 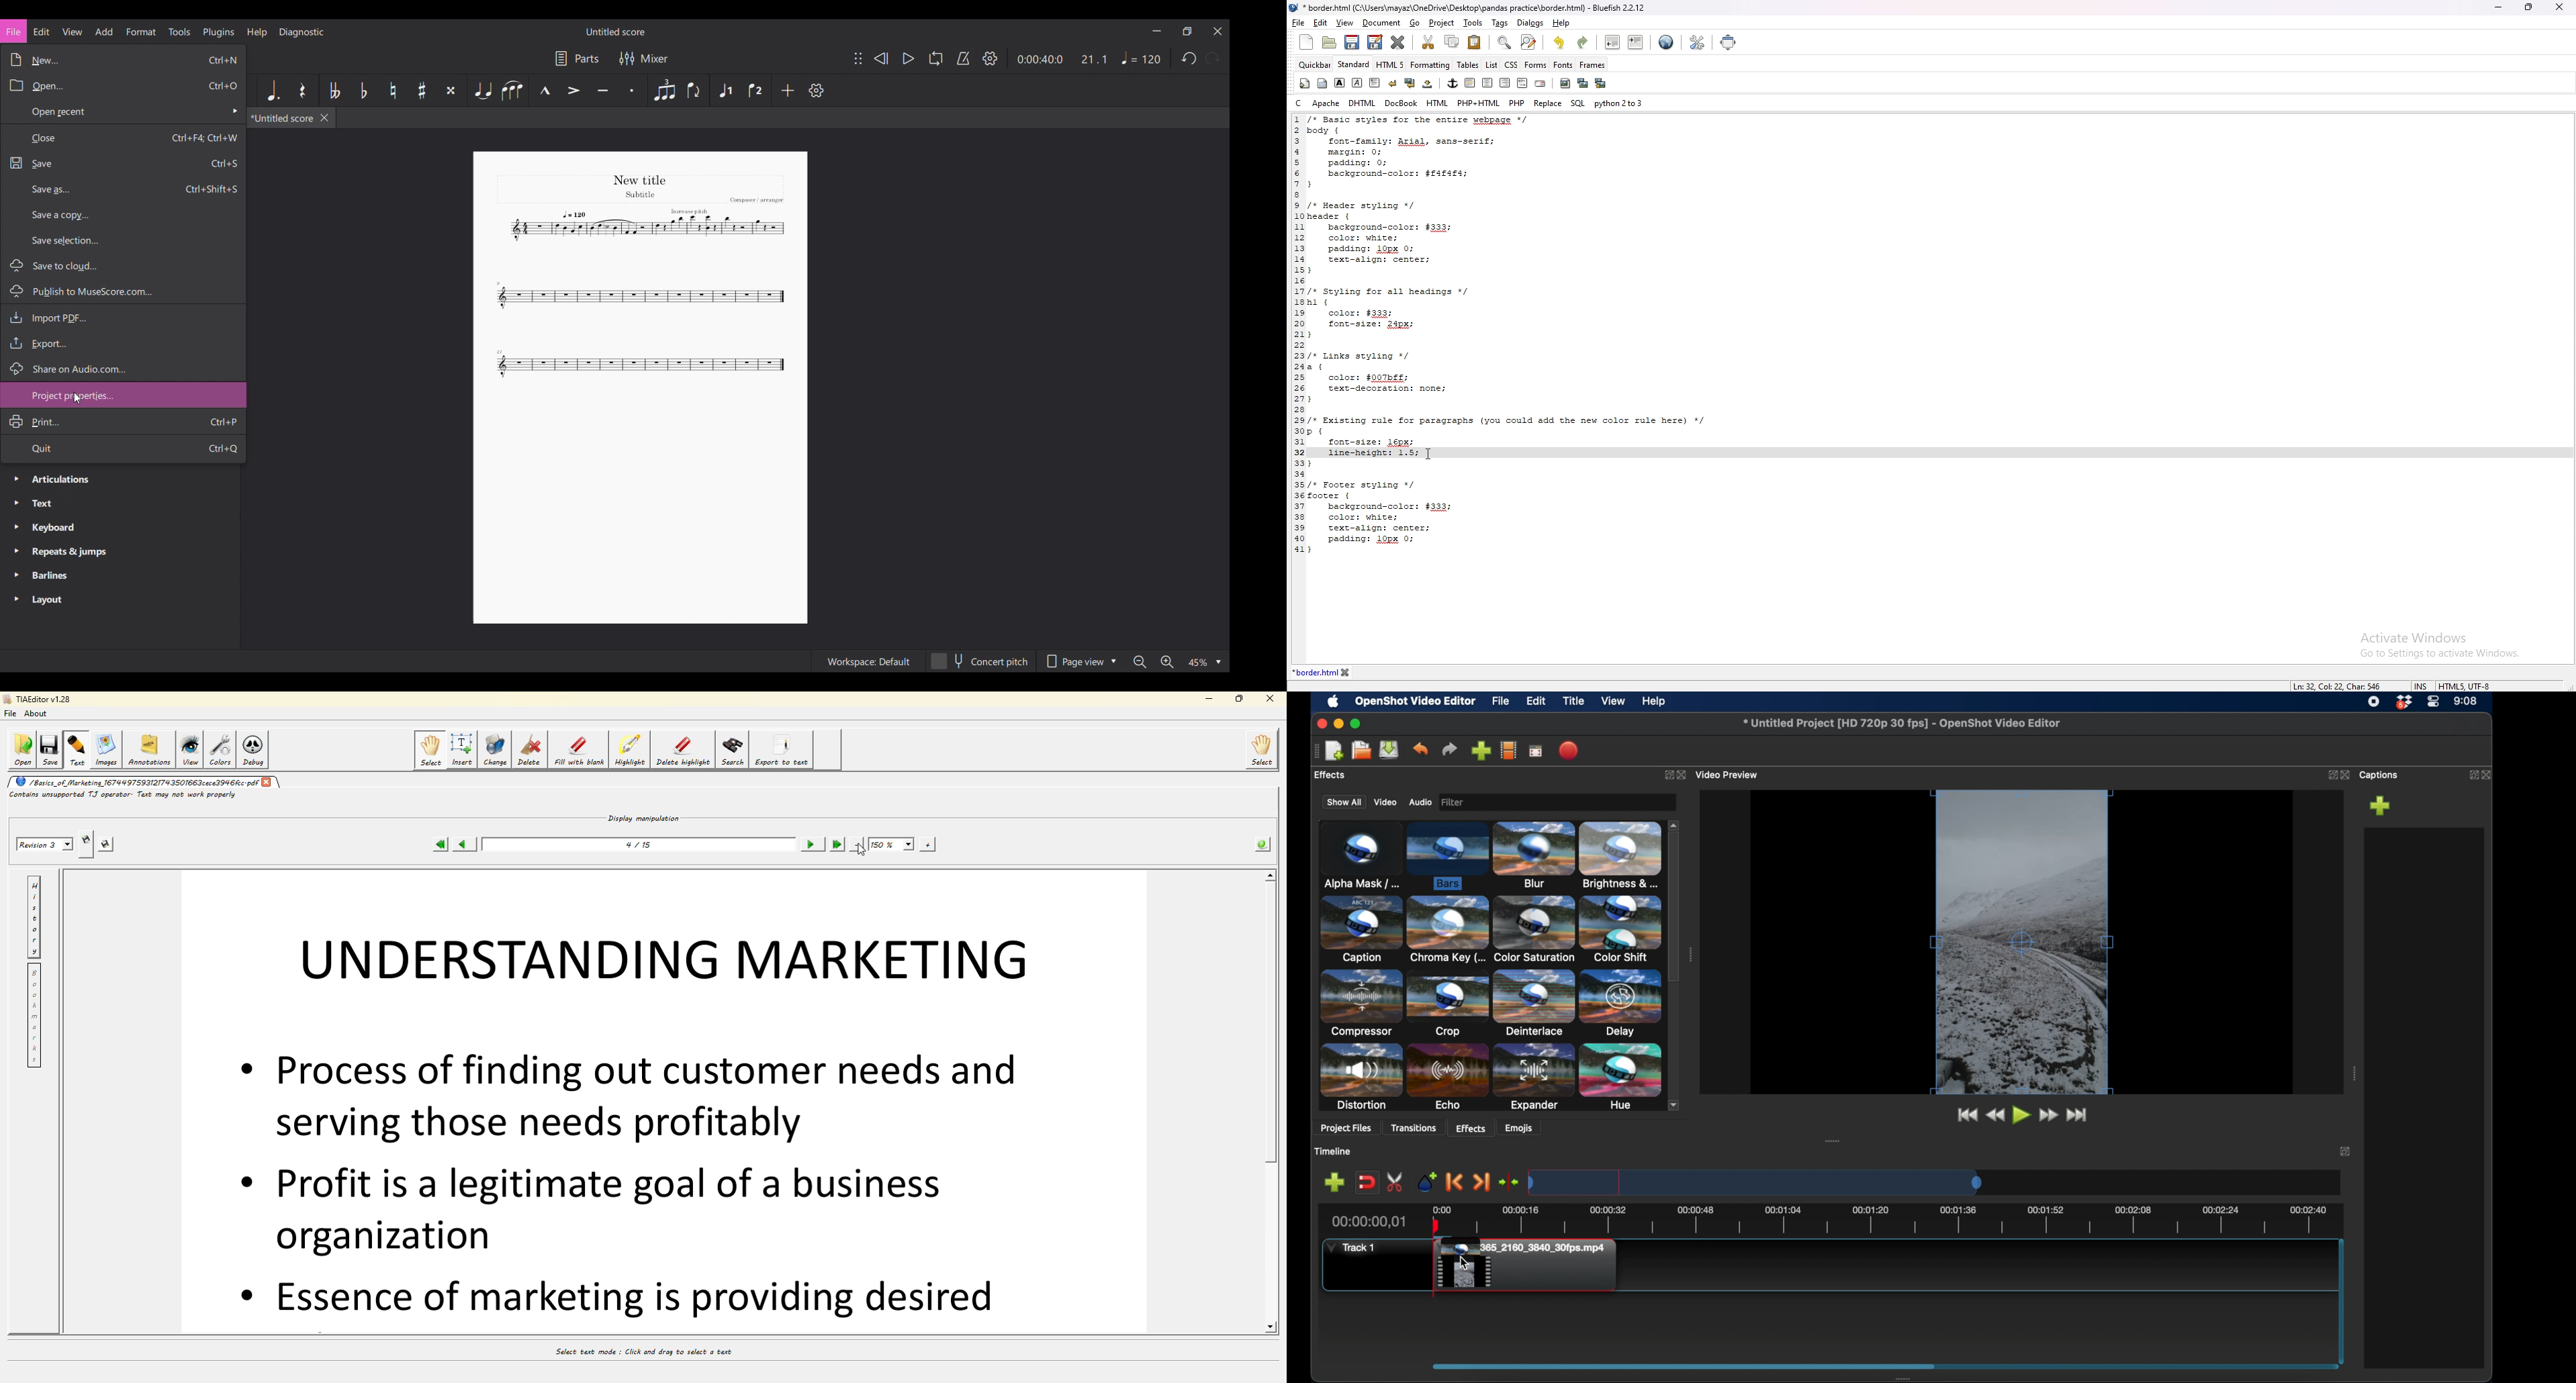 I want to click on Augmentation dot, so click(x=273, y=90).